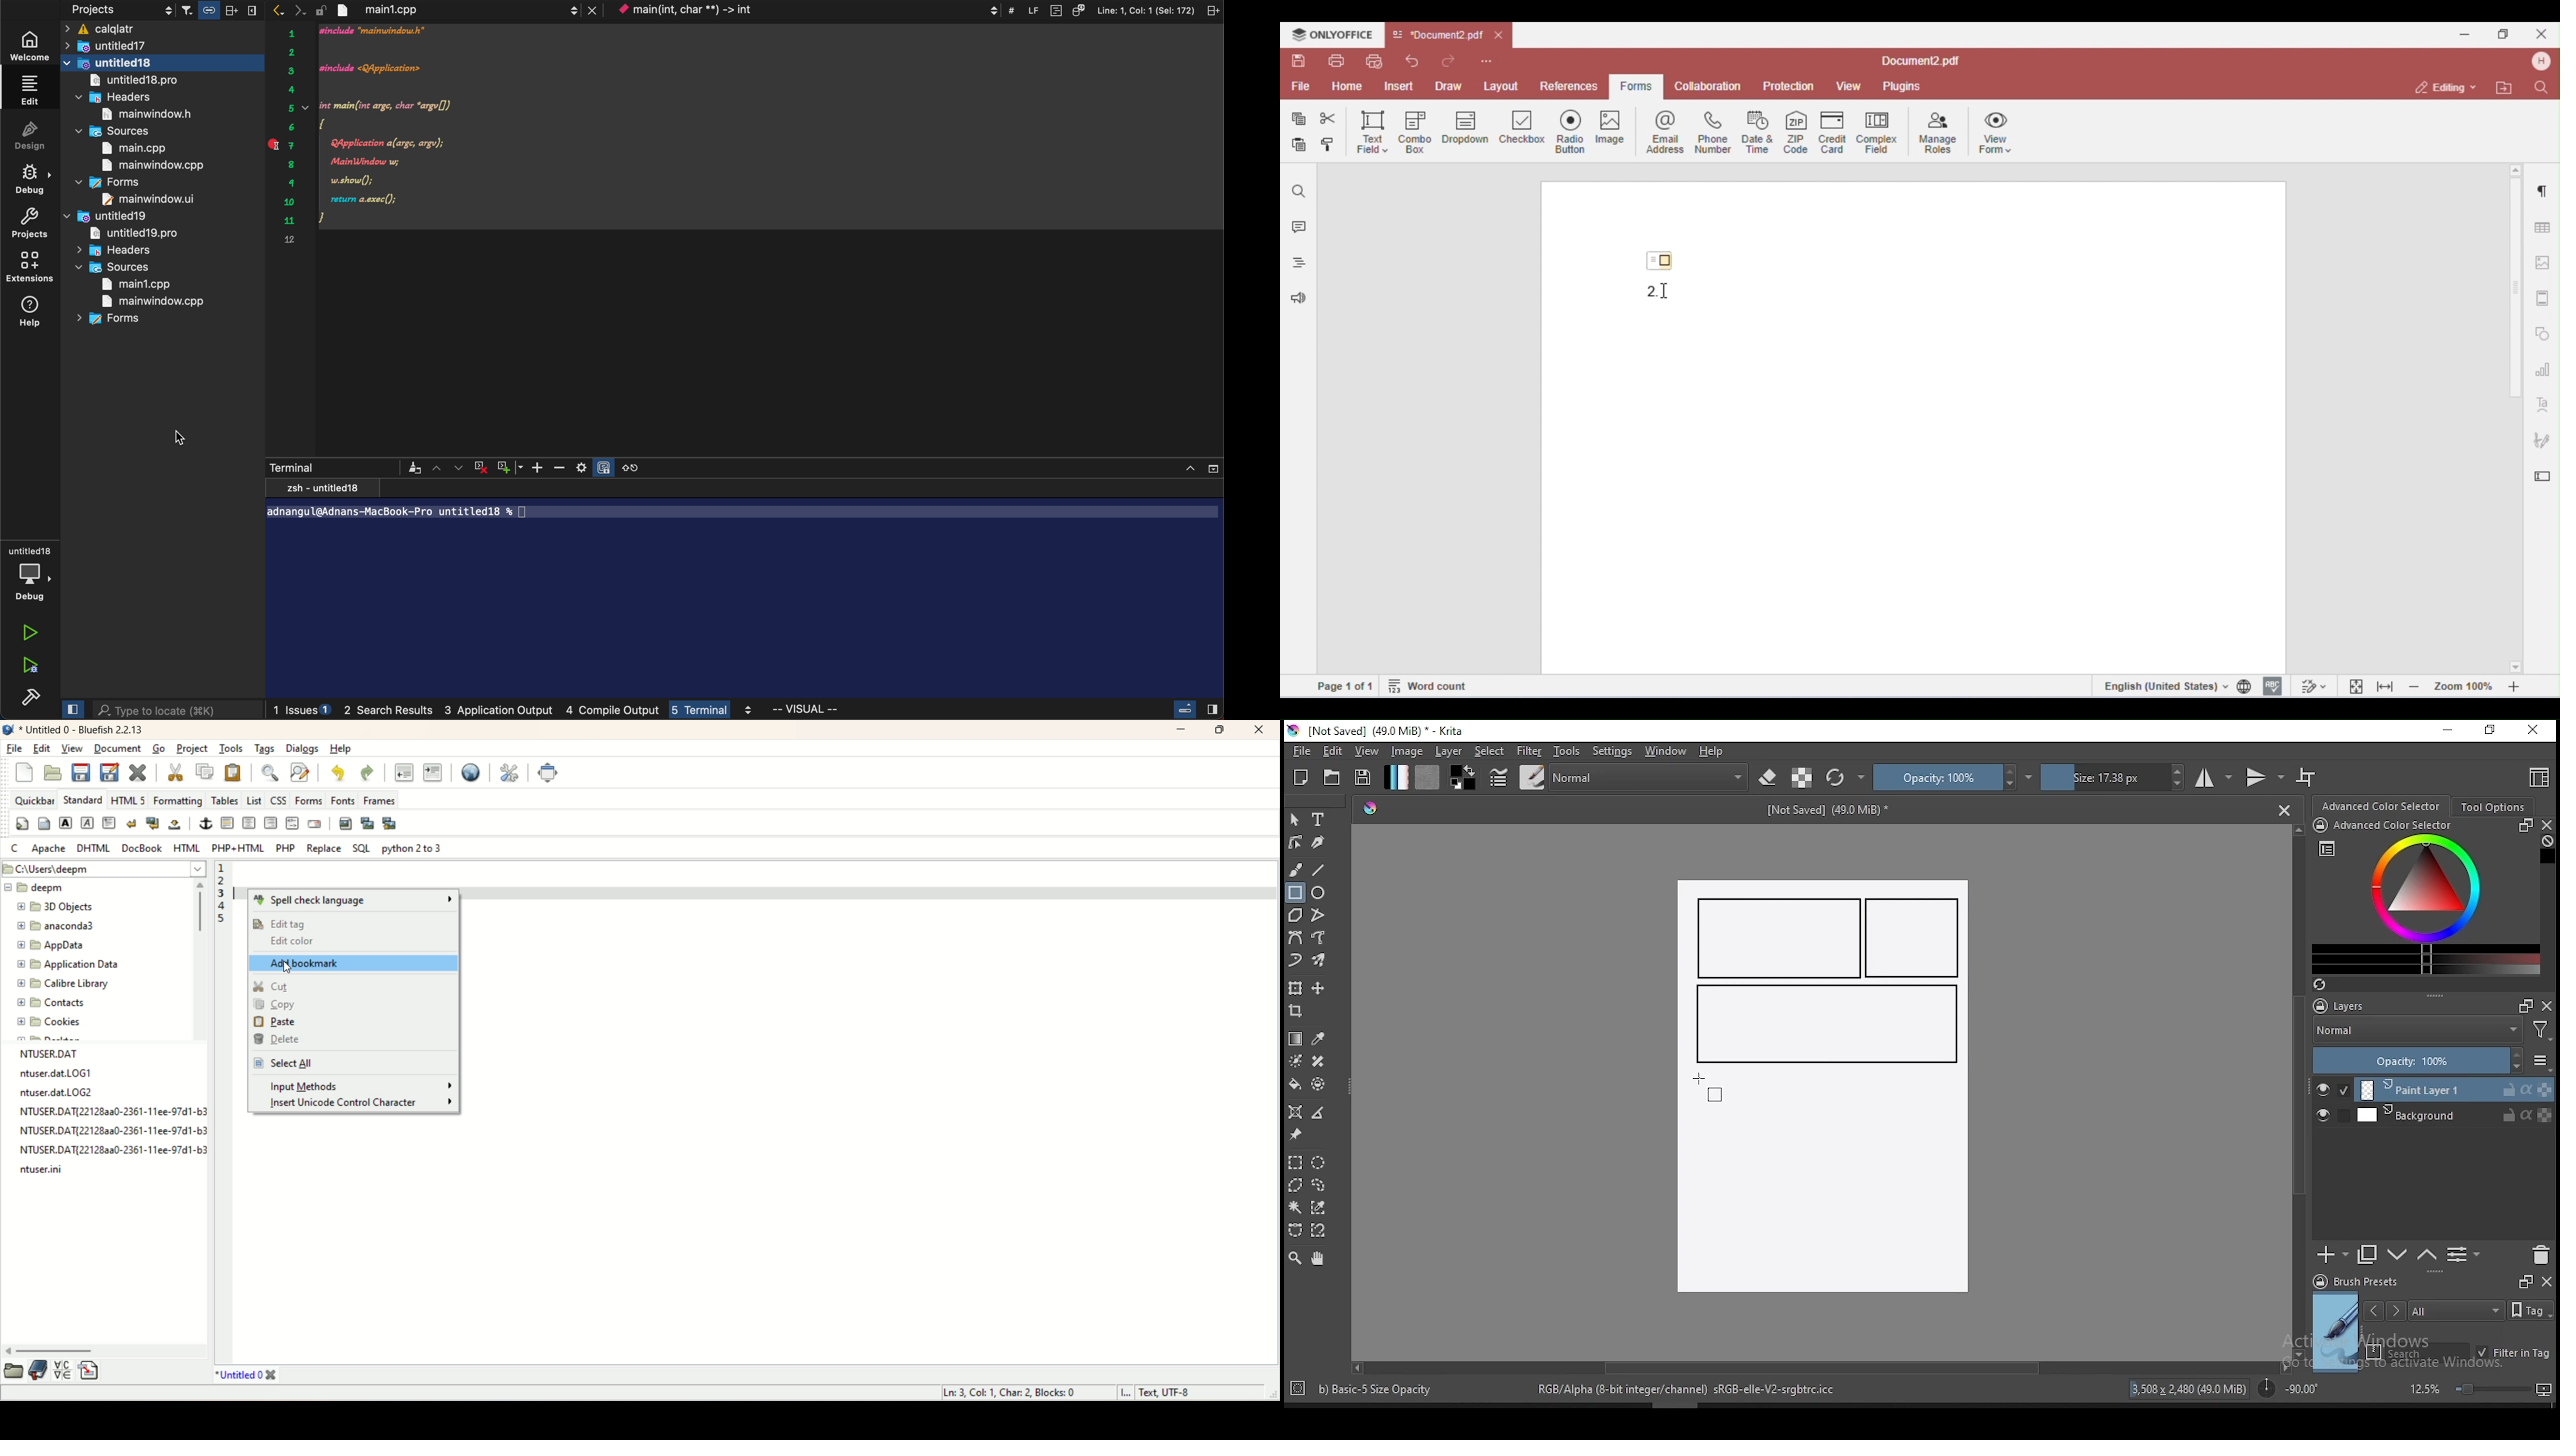 Image resolution: width=2576 pixels, height=1456 pixels. I want to click on new rectangle, so click(1916, 939).